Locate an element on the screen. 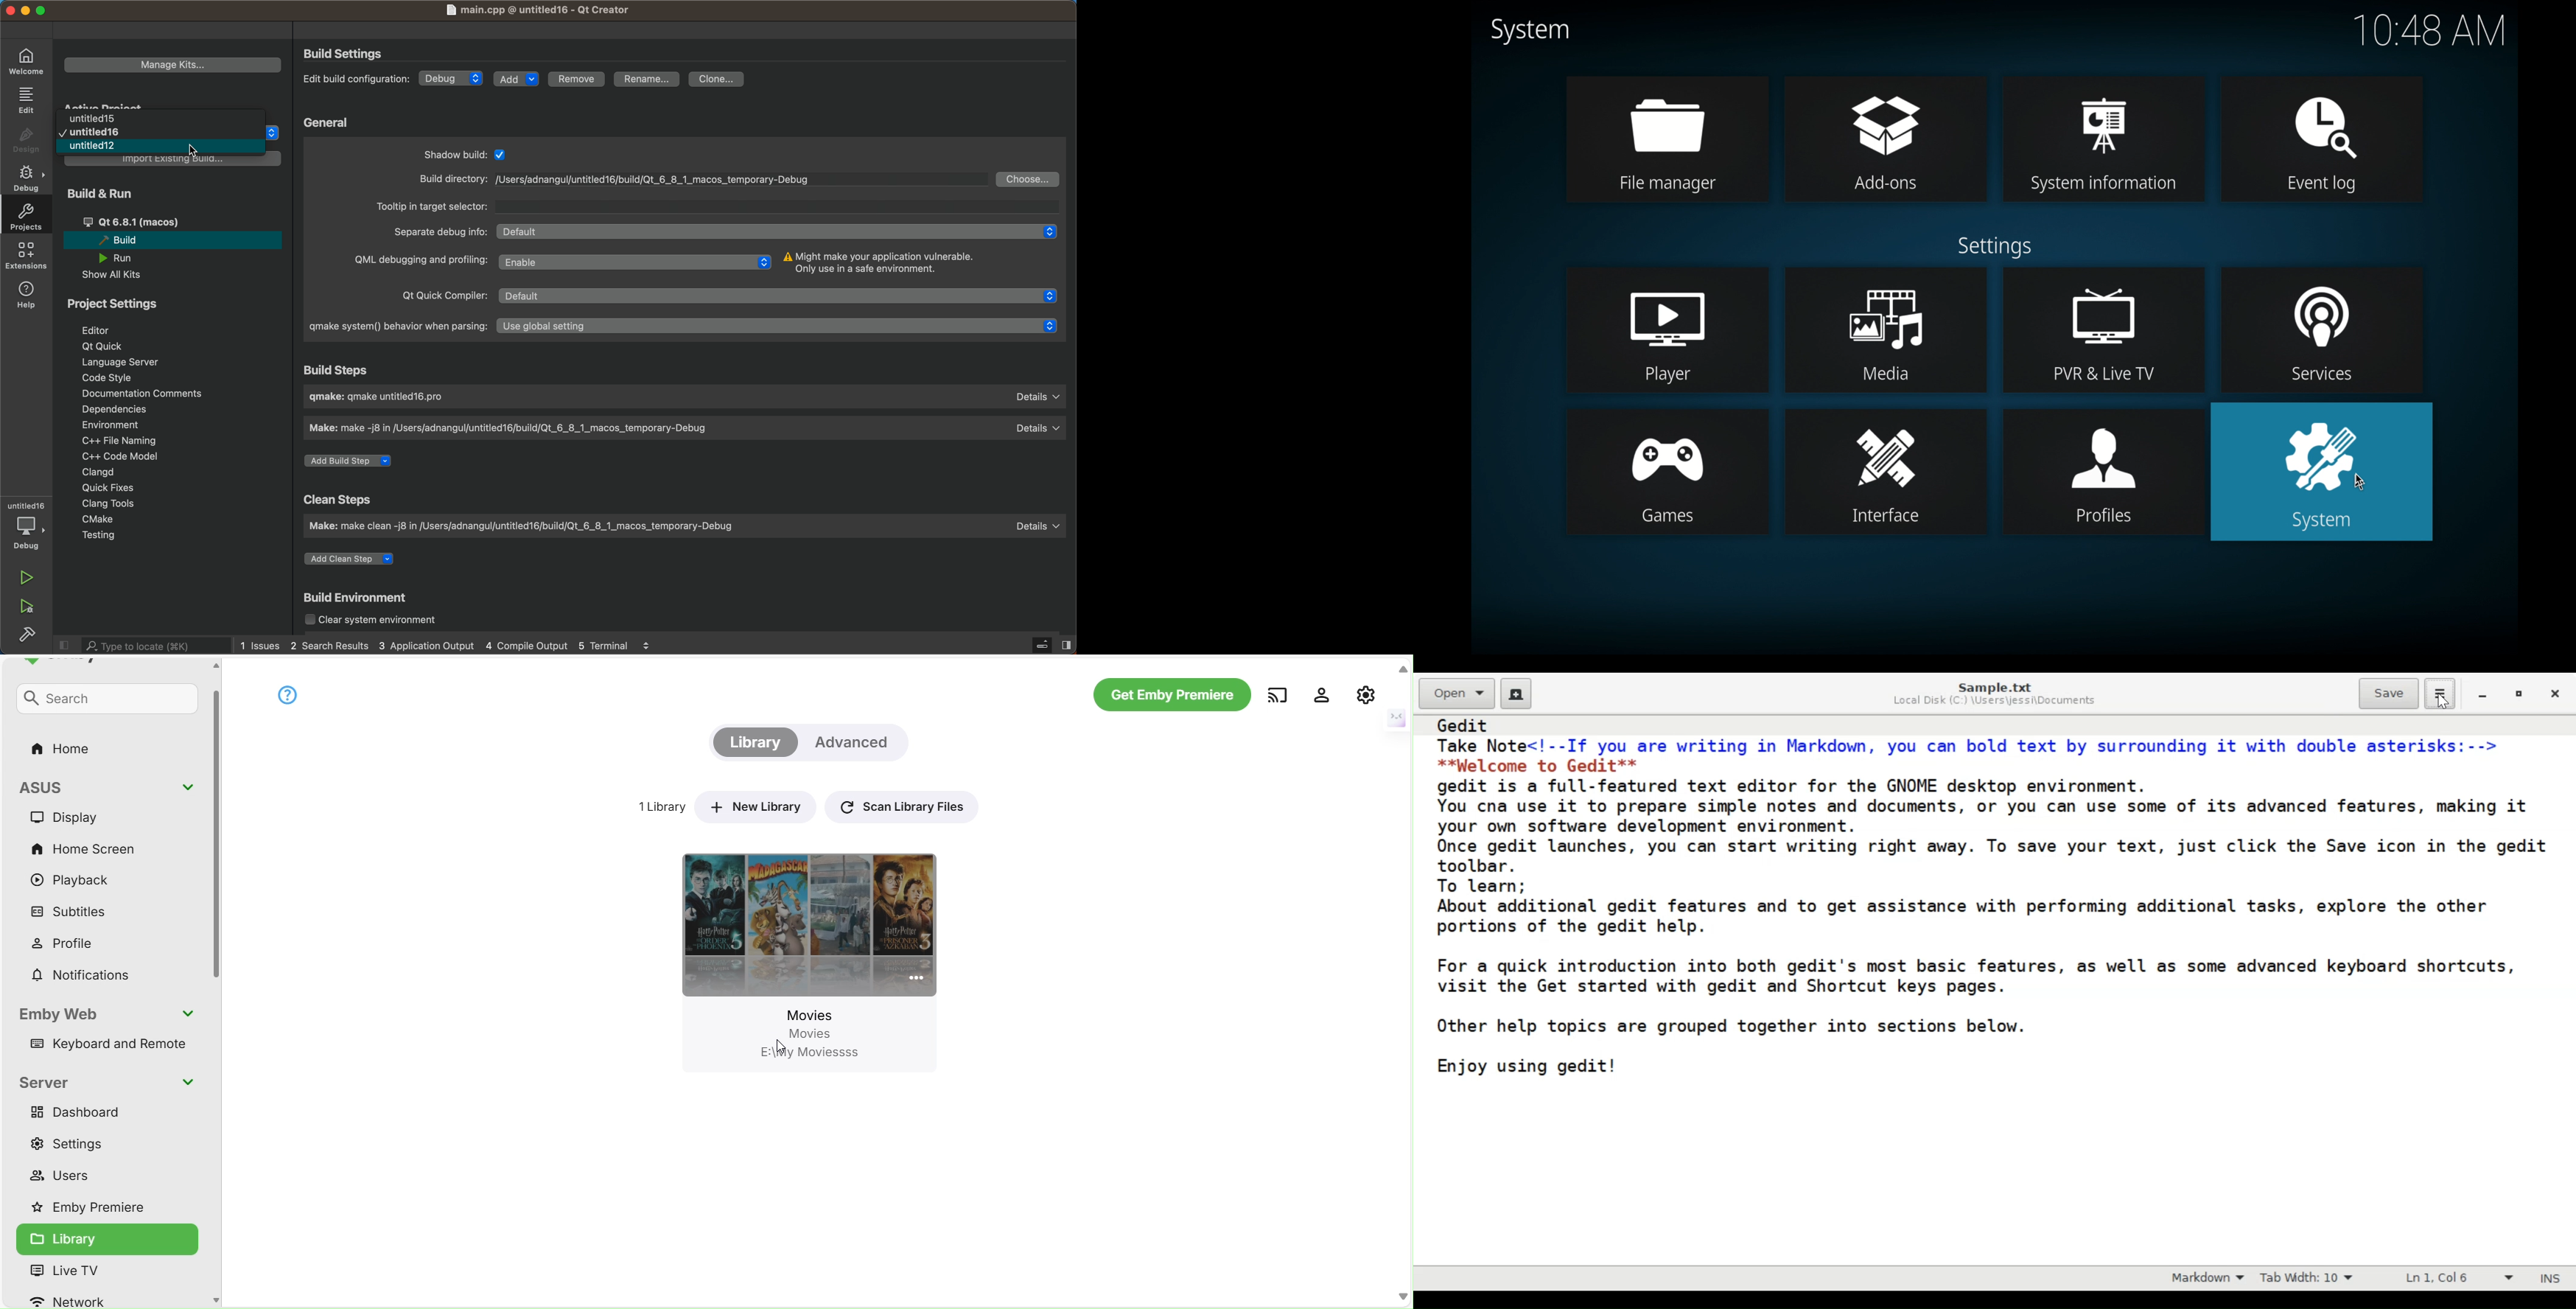 The width and height of the screenshot is (2576, 1316). Playback is located at coordinates (78, 878).